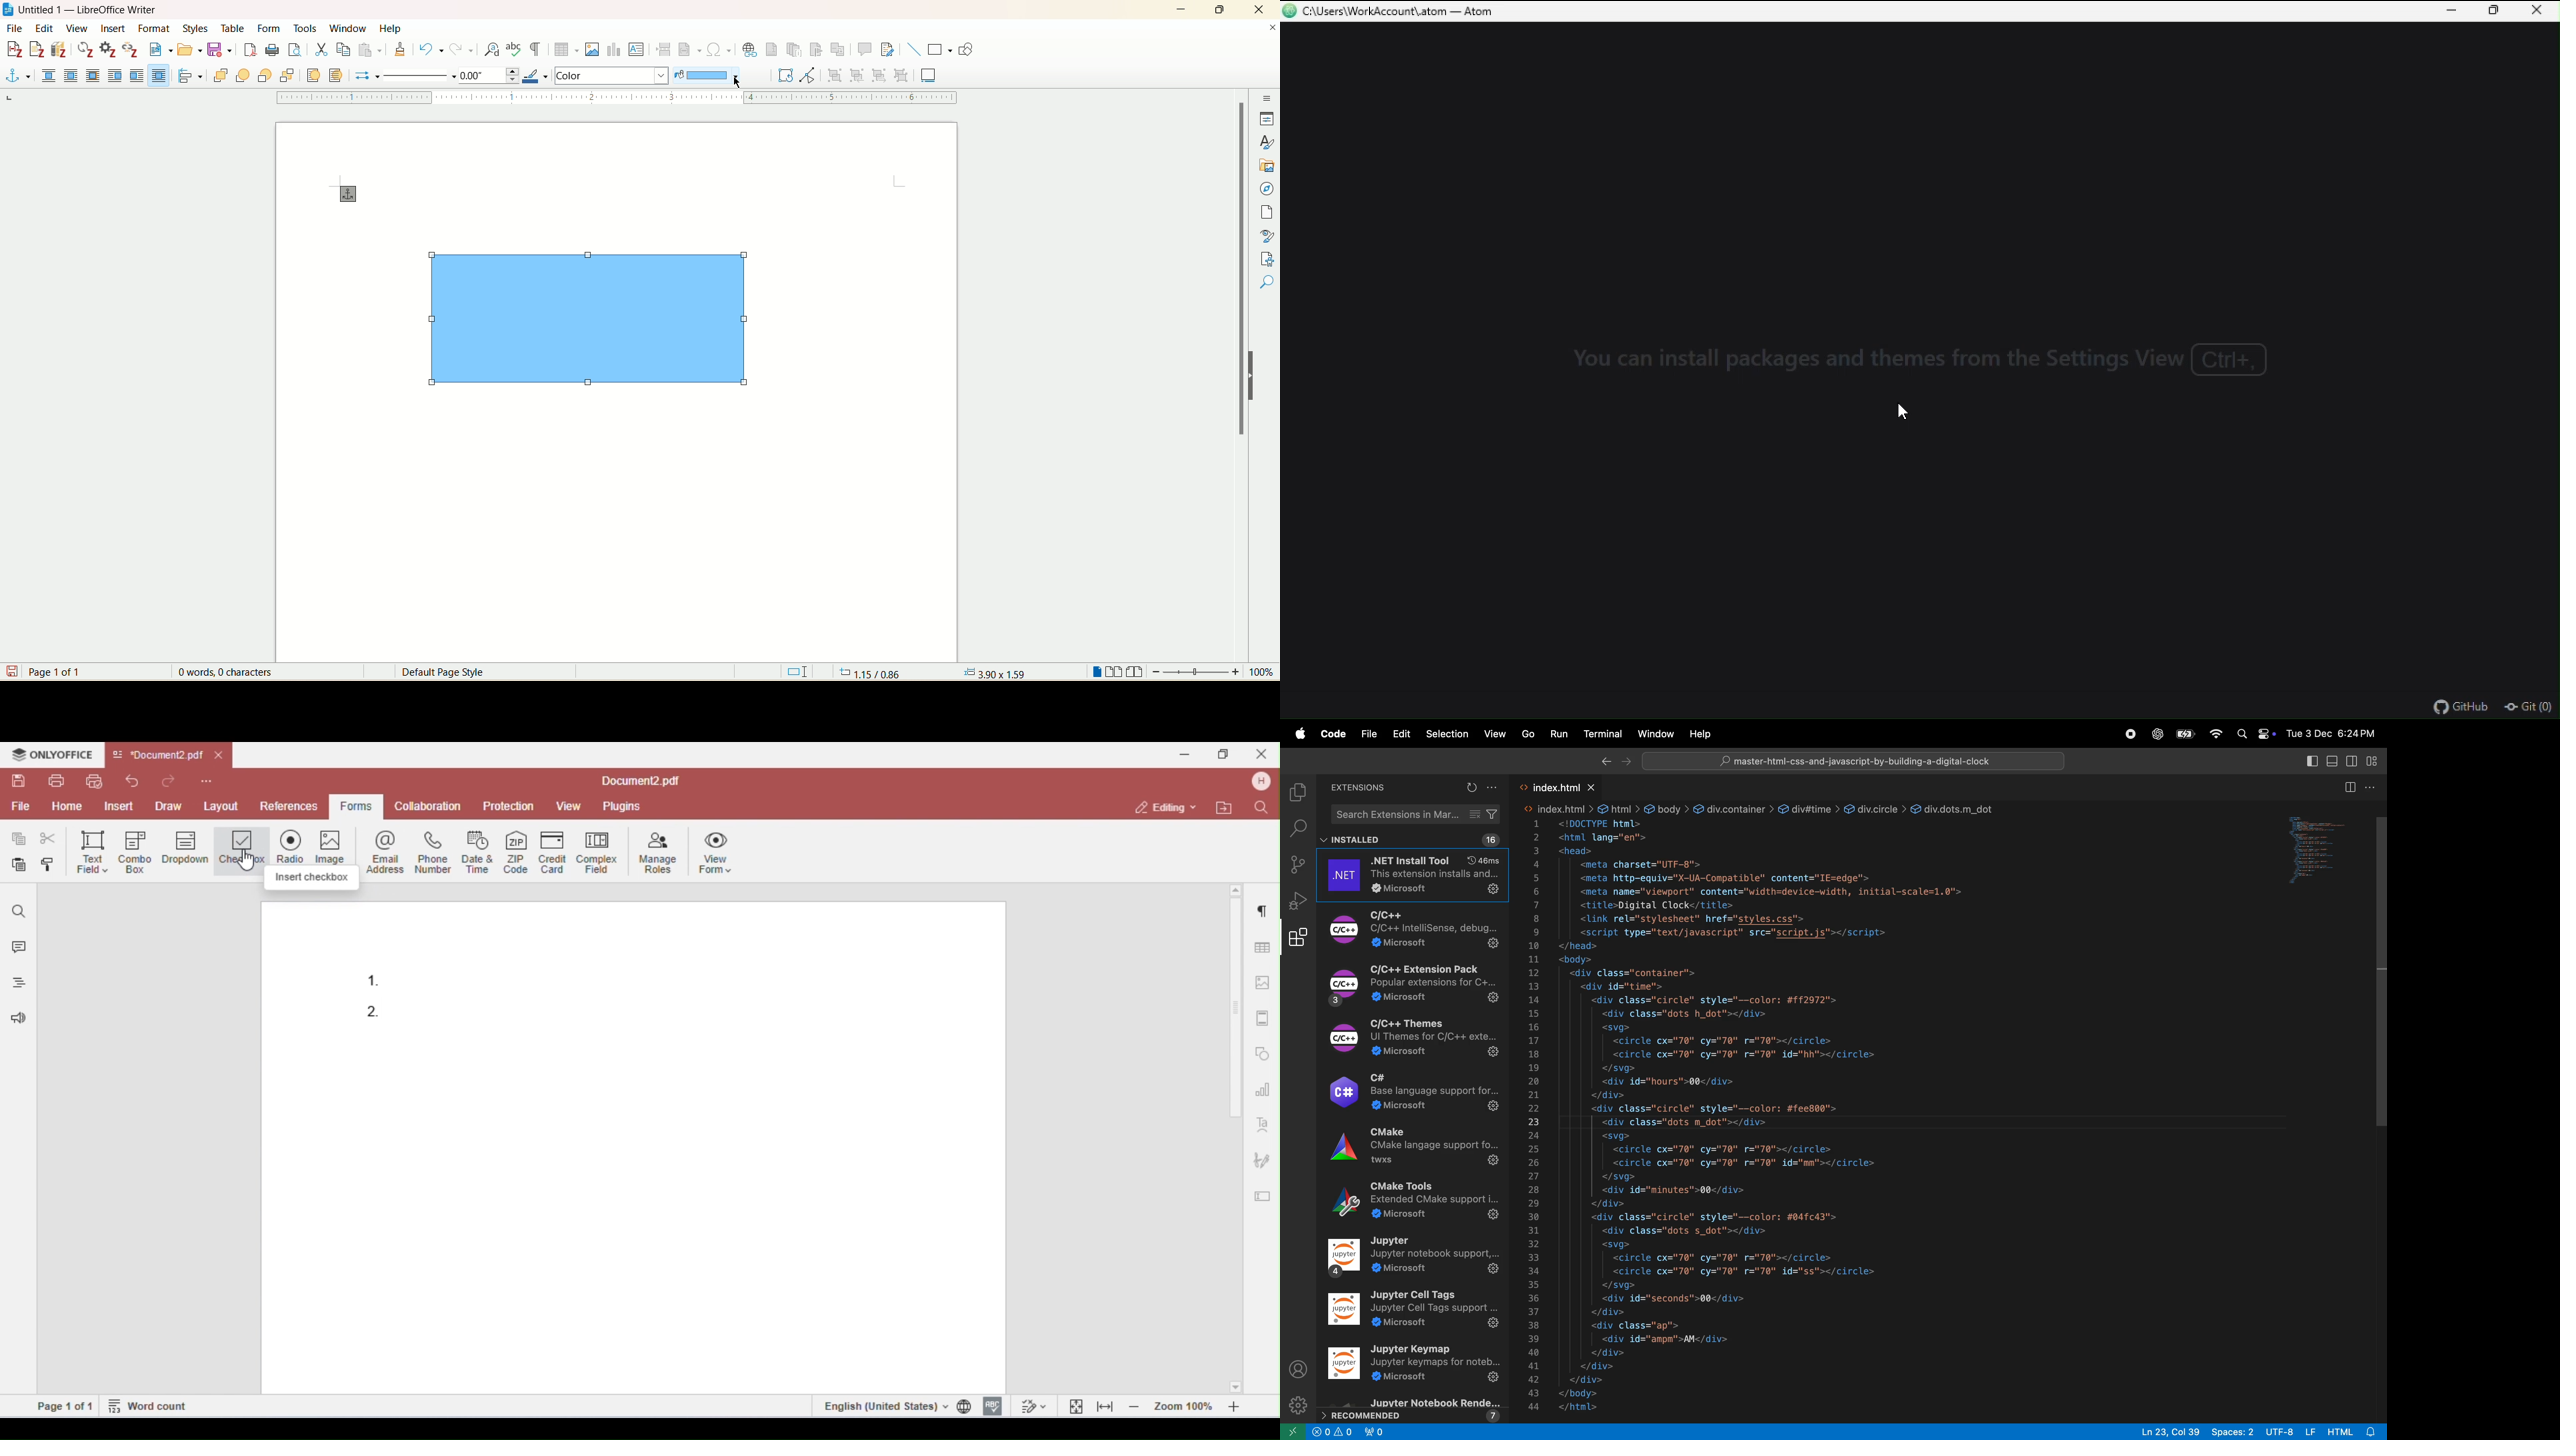 The width and height of the screenshot is (2576, 1456). What do you see at coordinates (614, 99) in the screenshot?
I see `ruler bar` at bounding box center [614, 99].